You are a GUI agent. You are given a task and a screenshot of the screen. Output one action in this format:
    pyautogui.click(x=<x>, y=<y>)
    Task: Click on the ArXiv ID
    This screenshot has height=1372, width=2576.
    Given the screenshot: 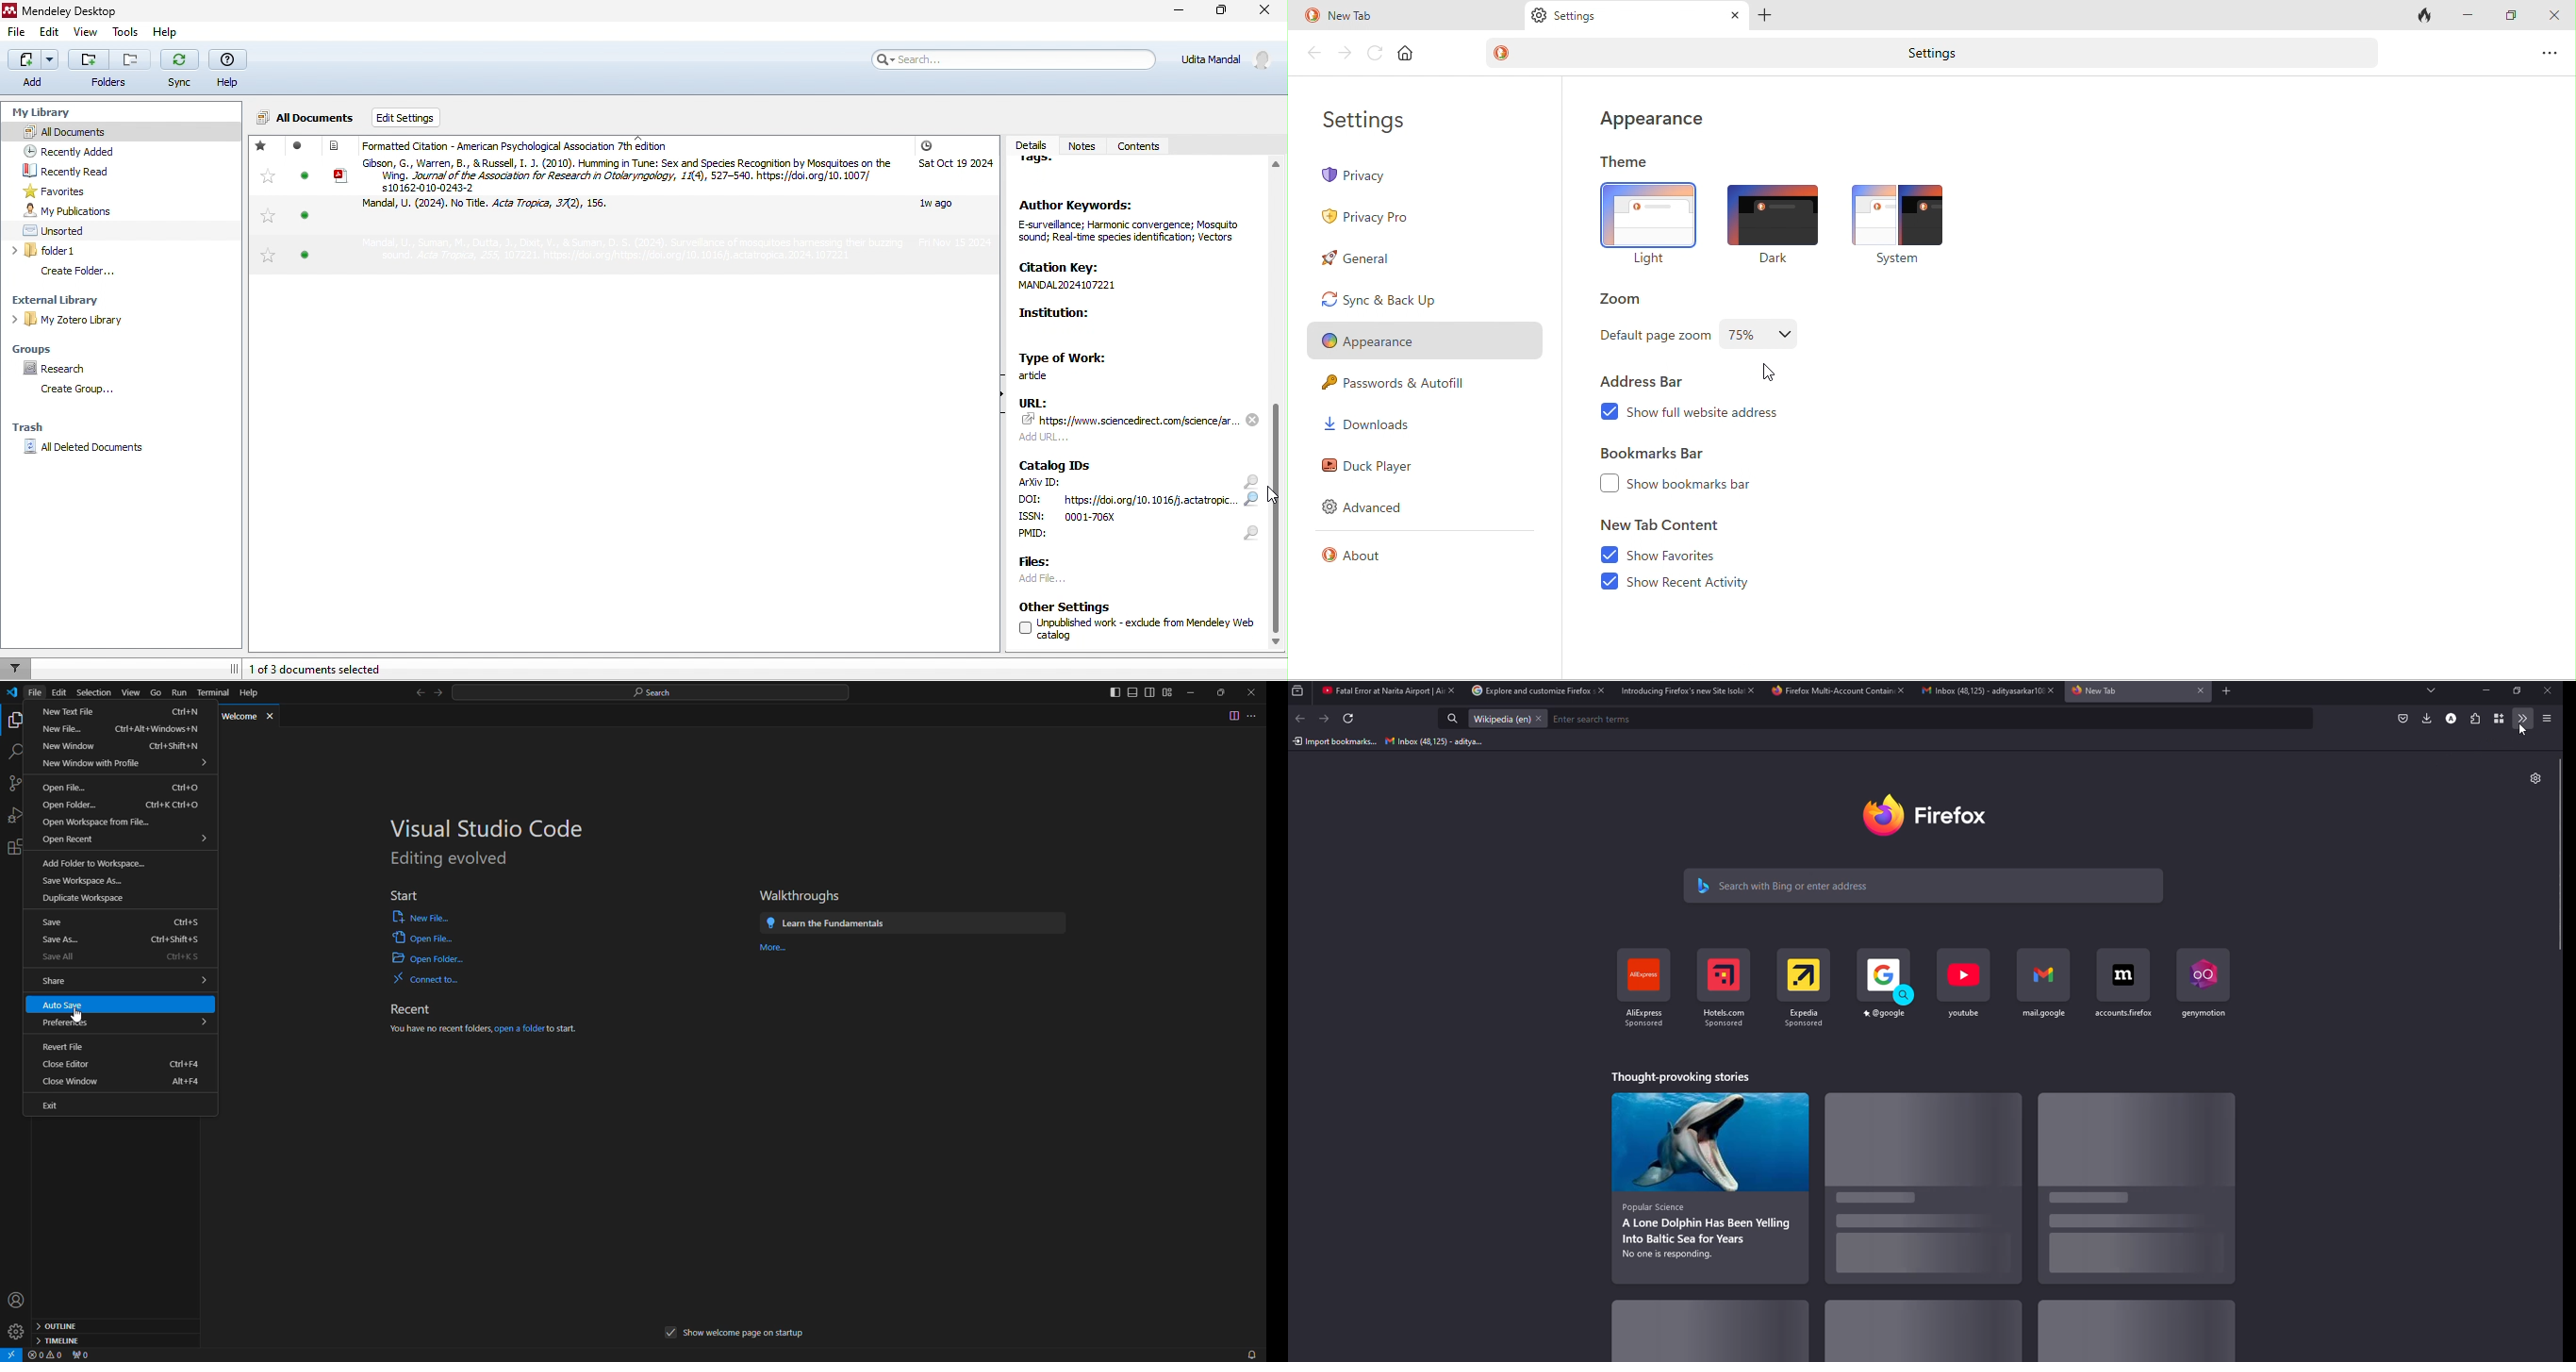 What is the action you would take?
    pyautogui.click(x=1039, y=483)
    